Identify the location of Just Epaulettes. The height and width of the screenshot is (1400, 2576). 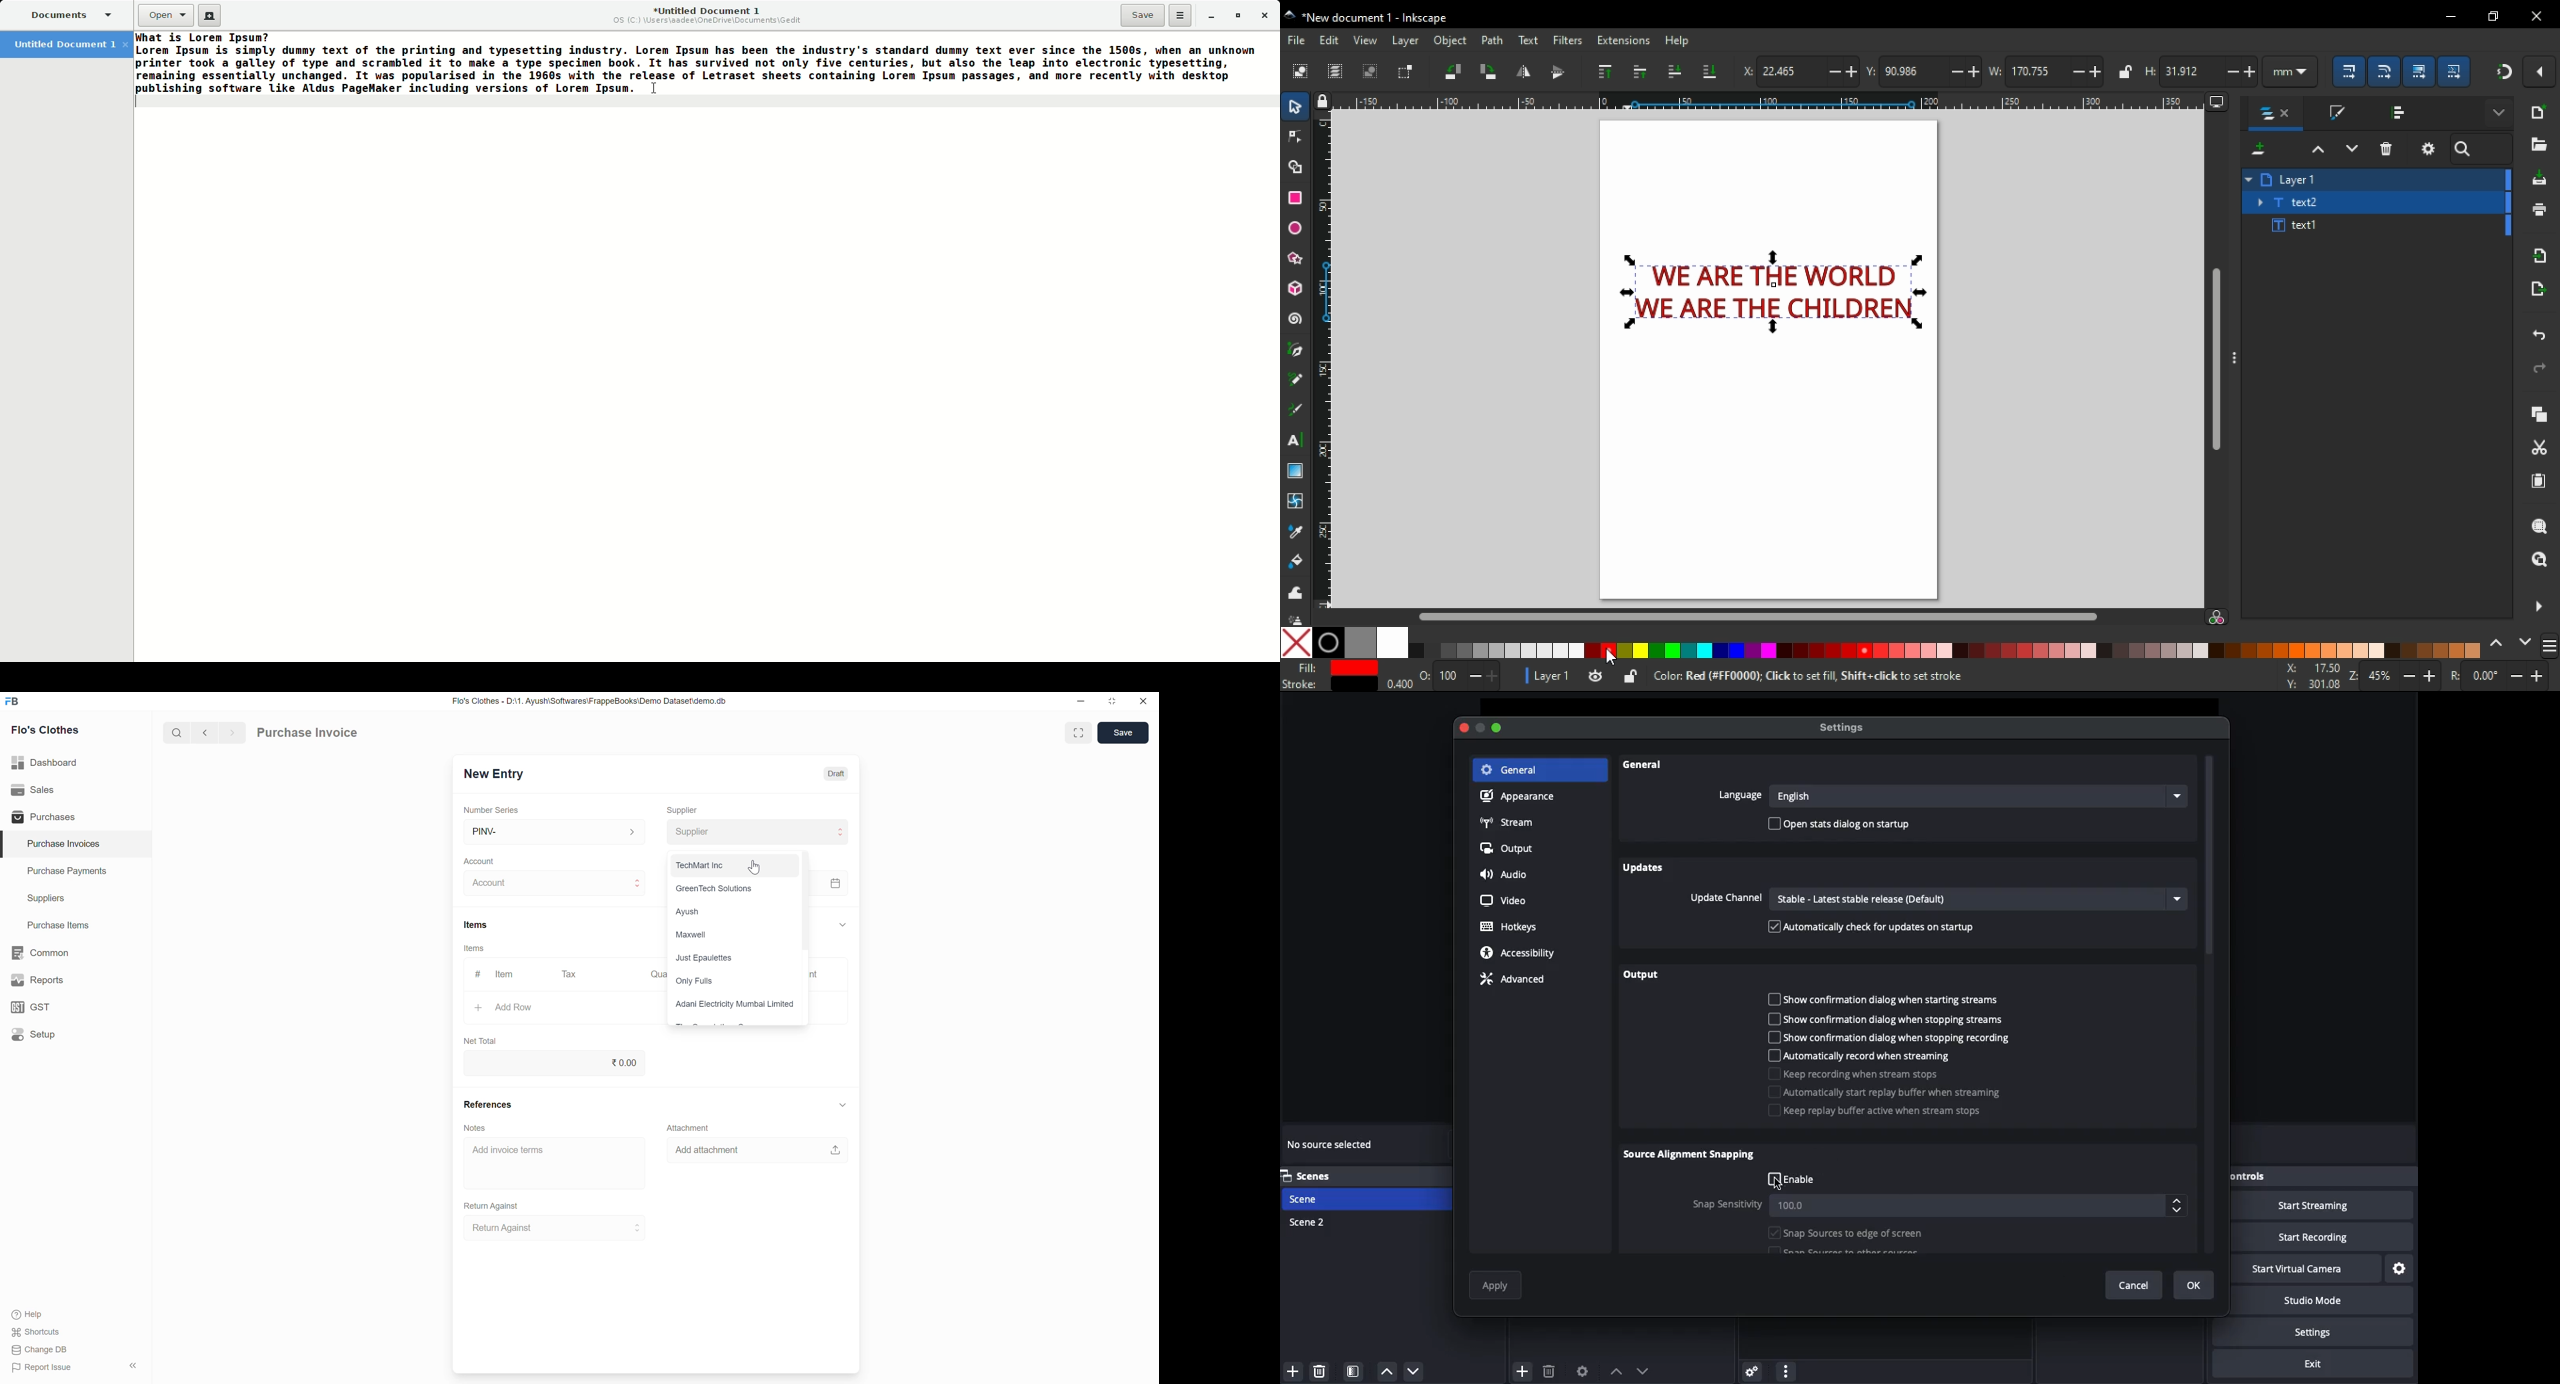
(735, 958).